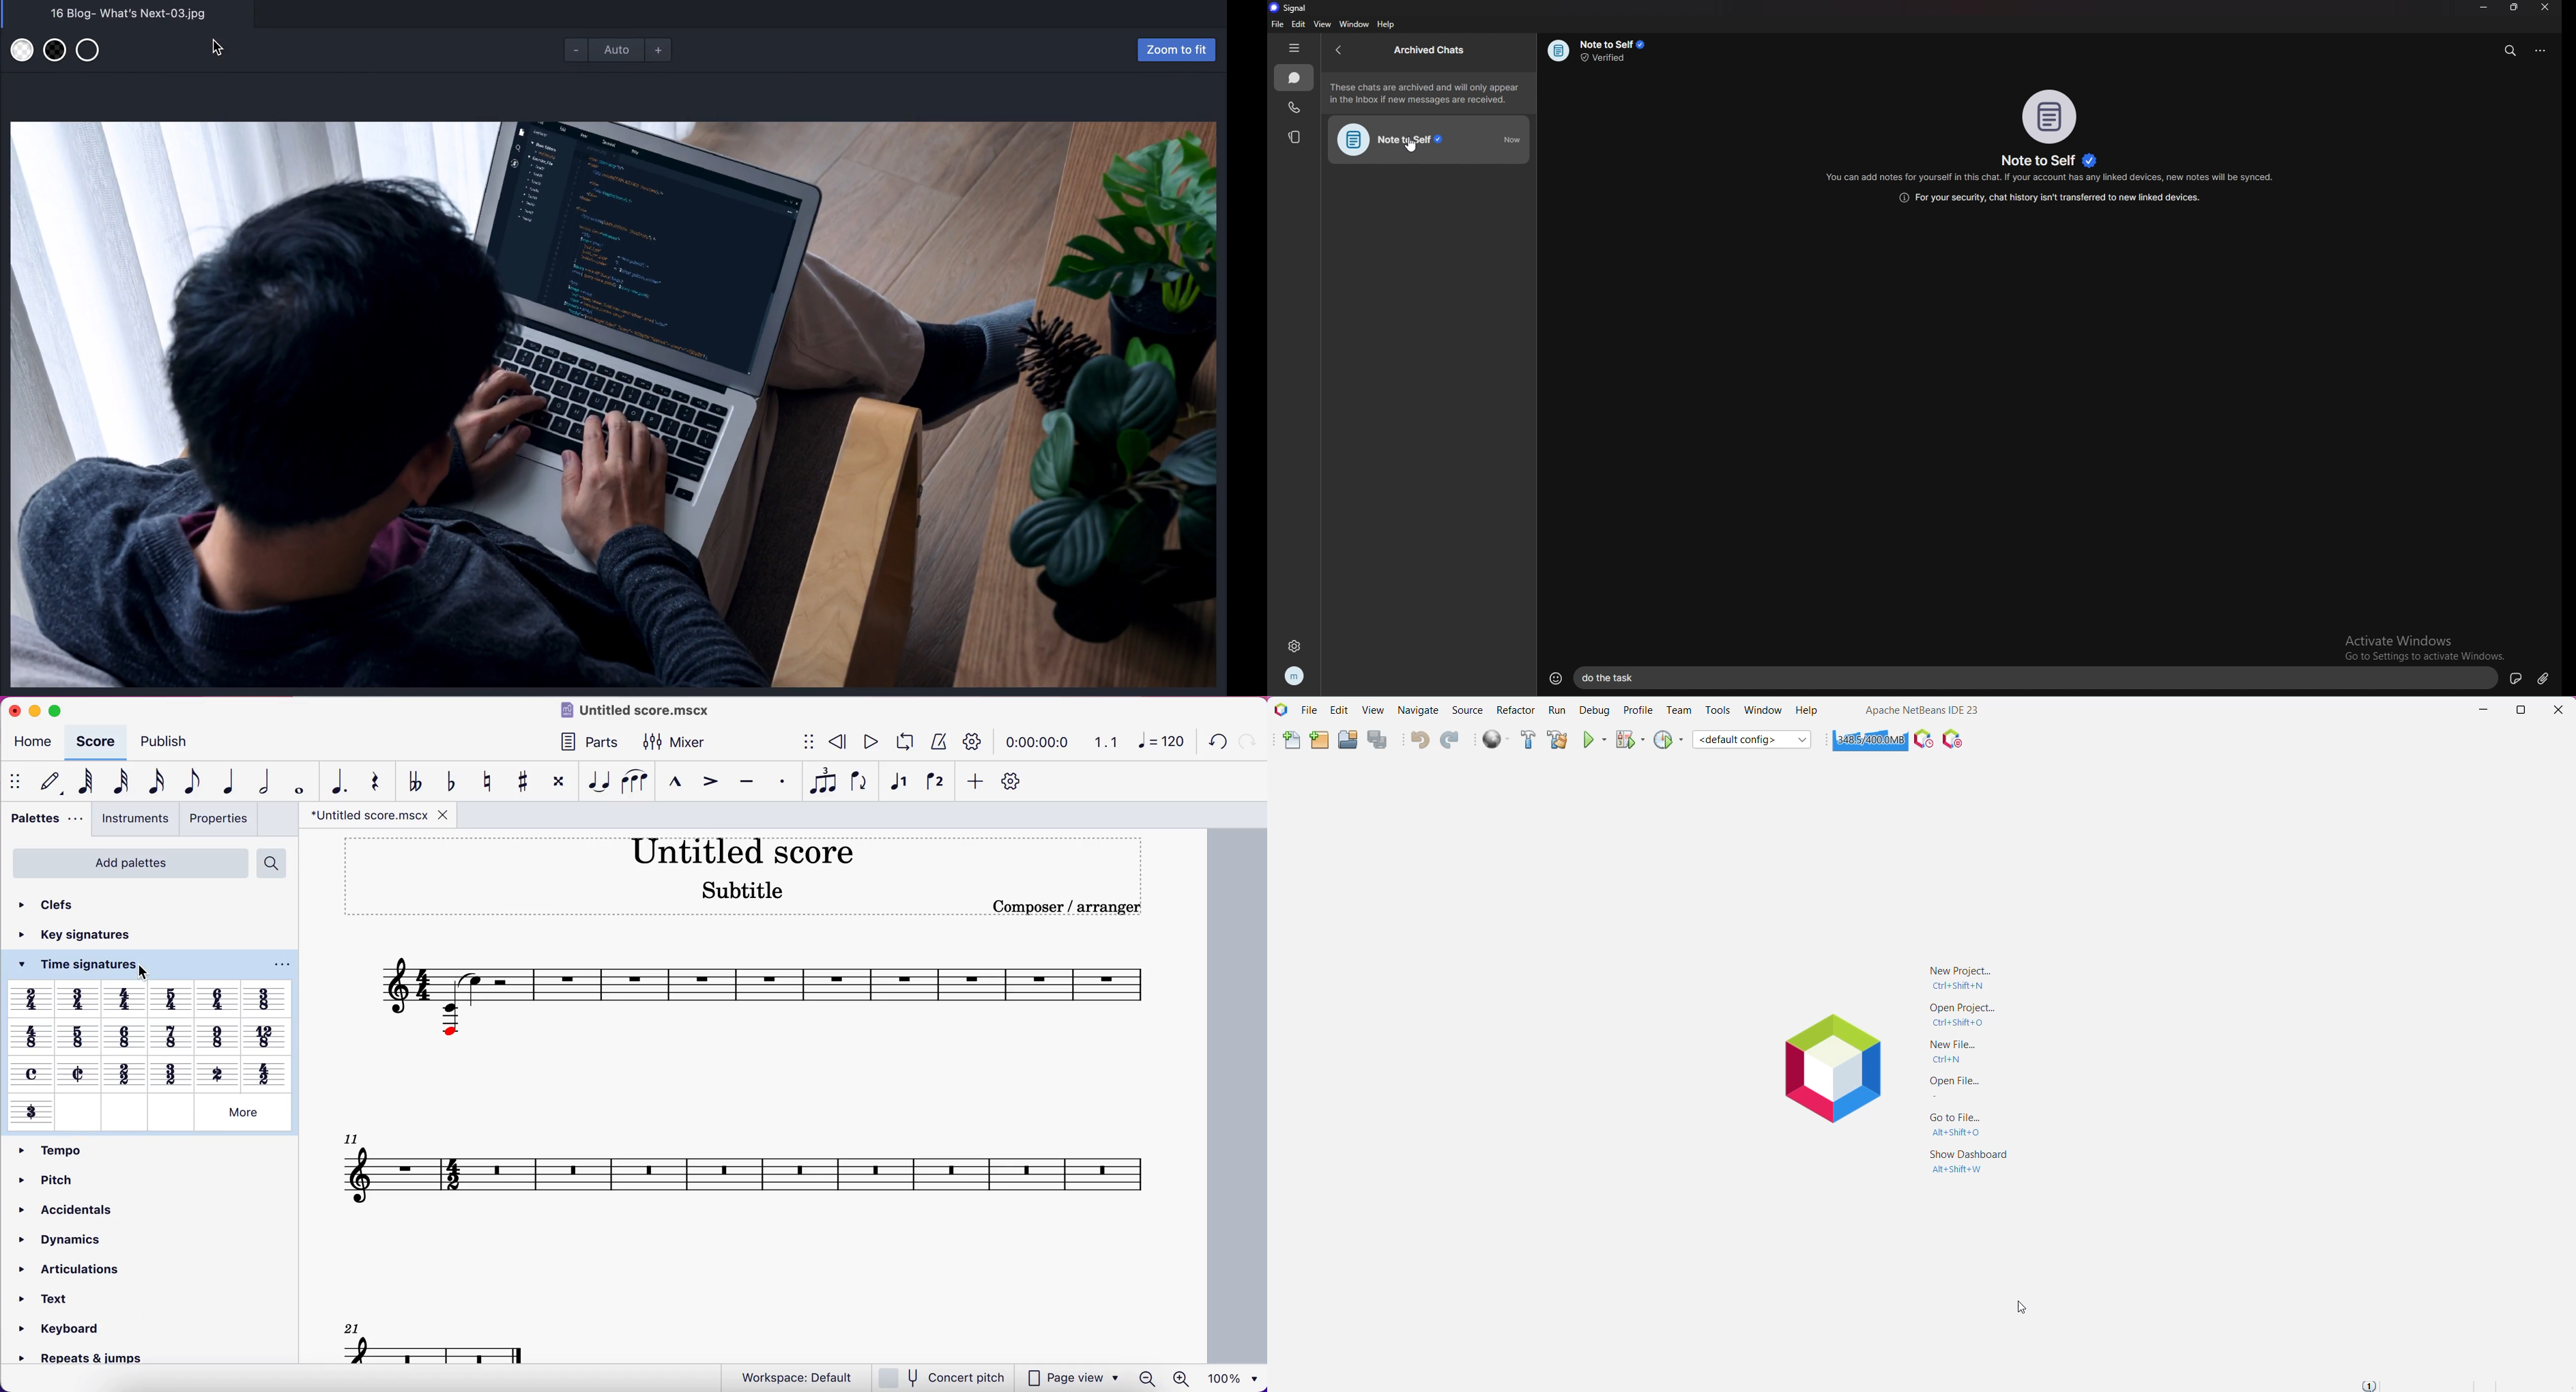 This screenshot has height=1400, width=2576. Describe the element at coordinates (976, 782) in the screenshot. I see `add` at that location.